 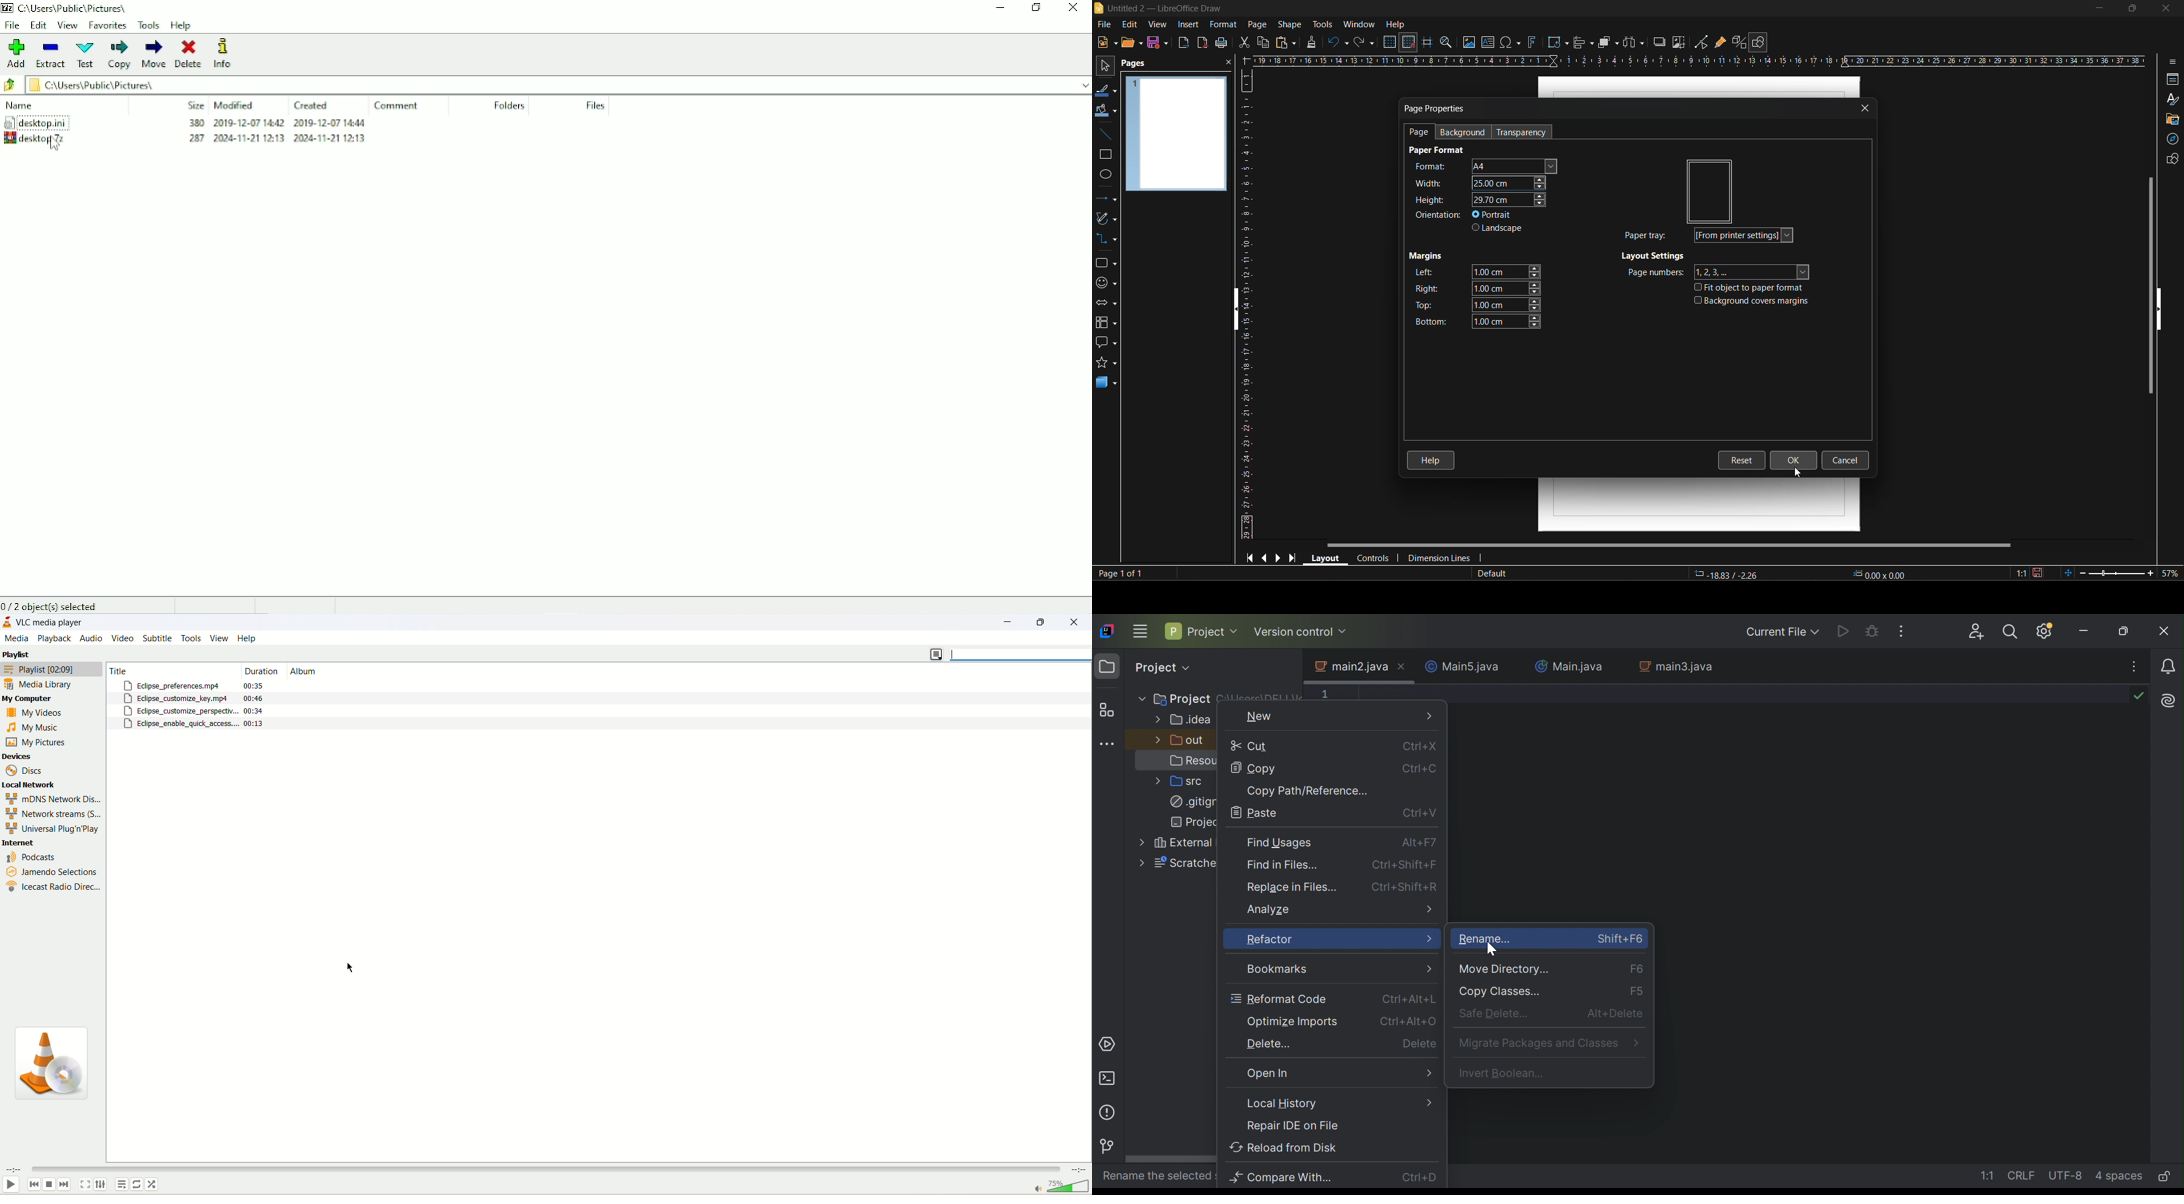 I want to click on cursor, so click(x=351, y=967).